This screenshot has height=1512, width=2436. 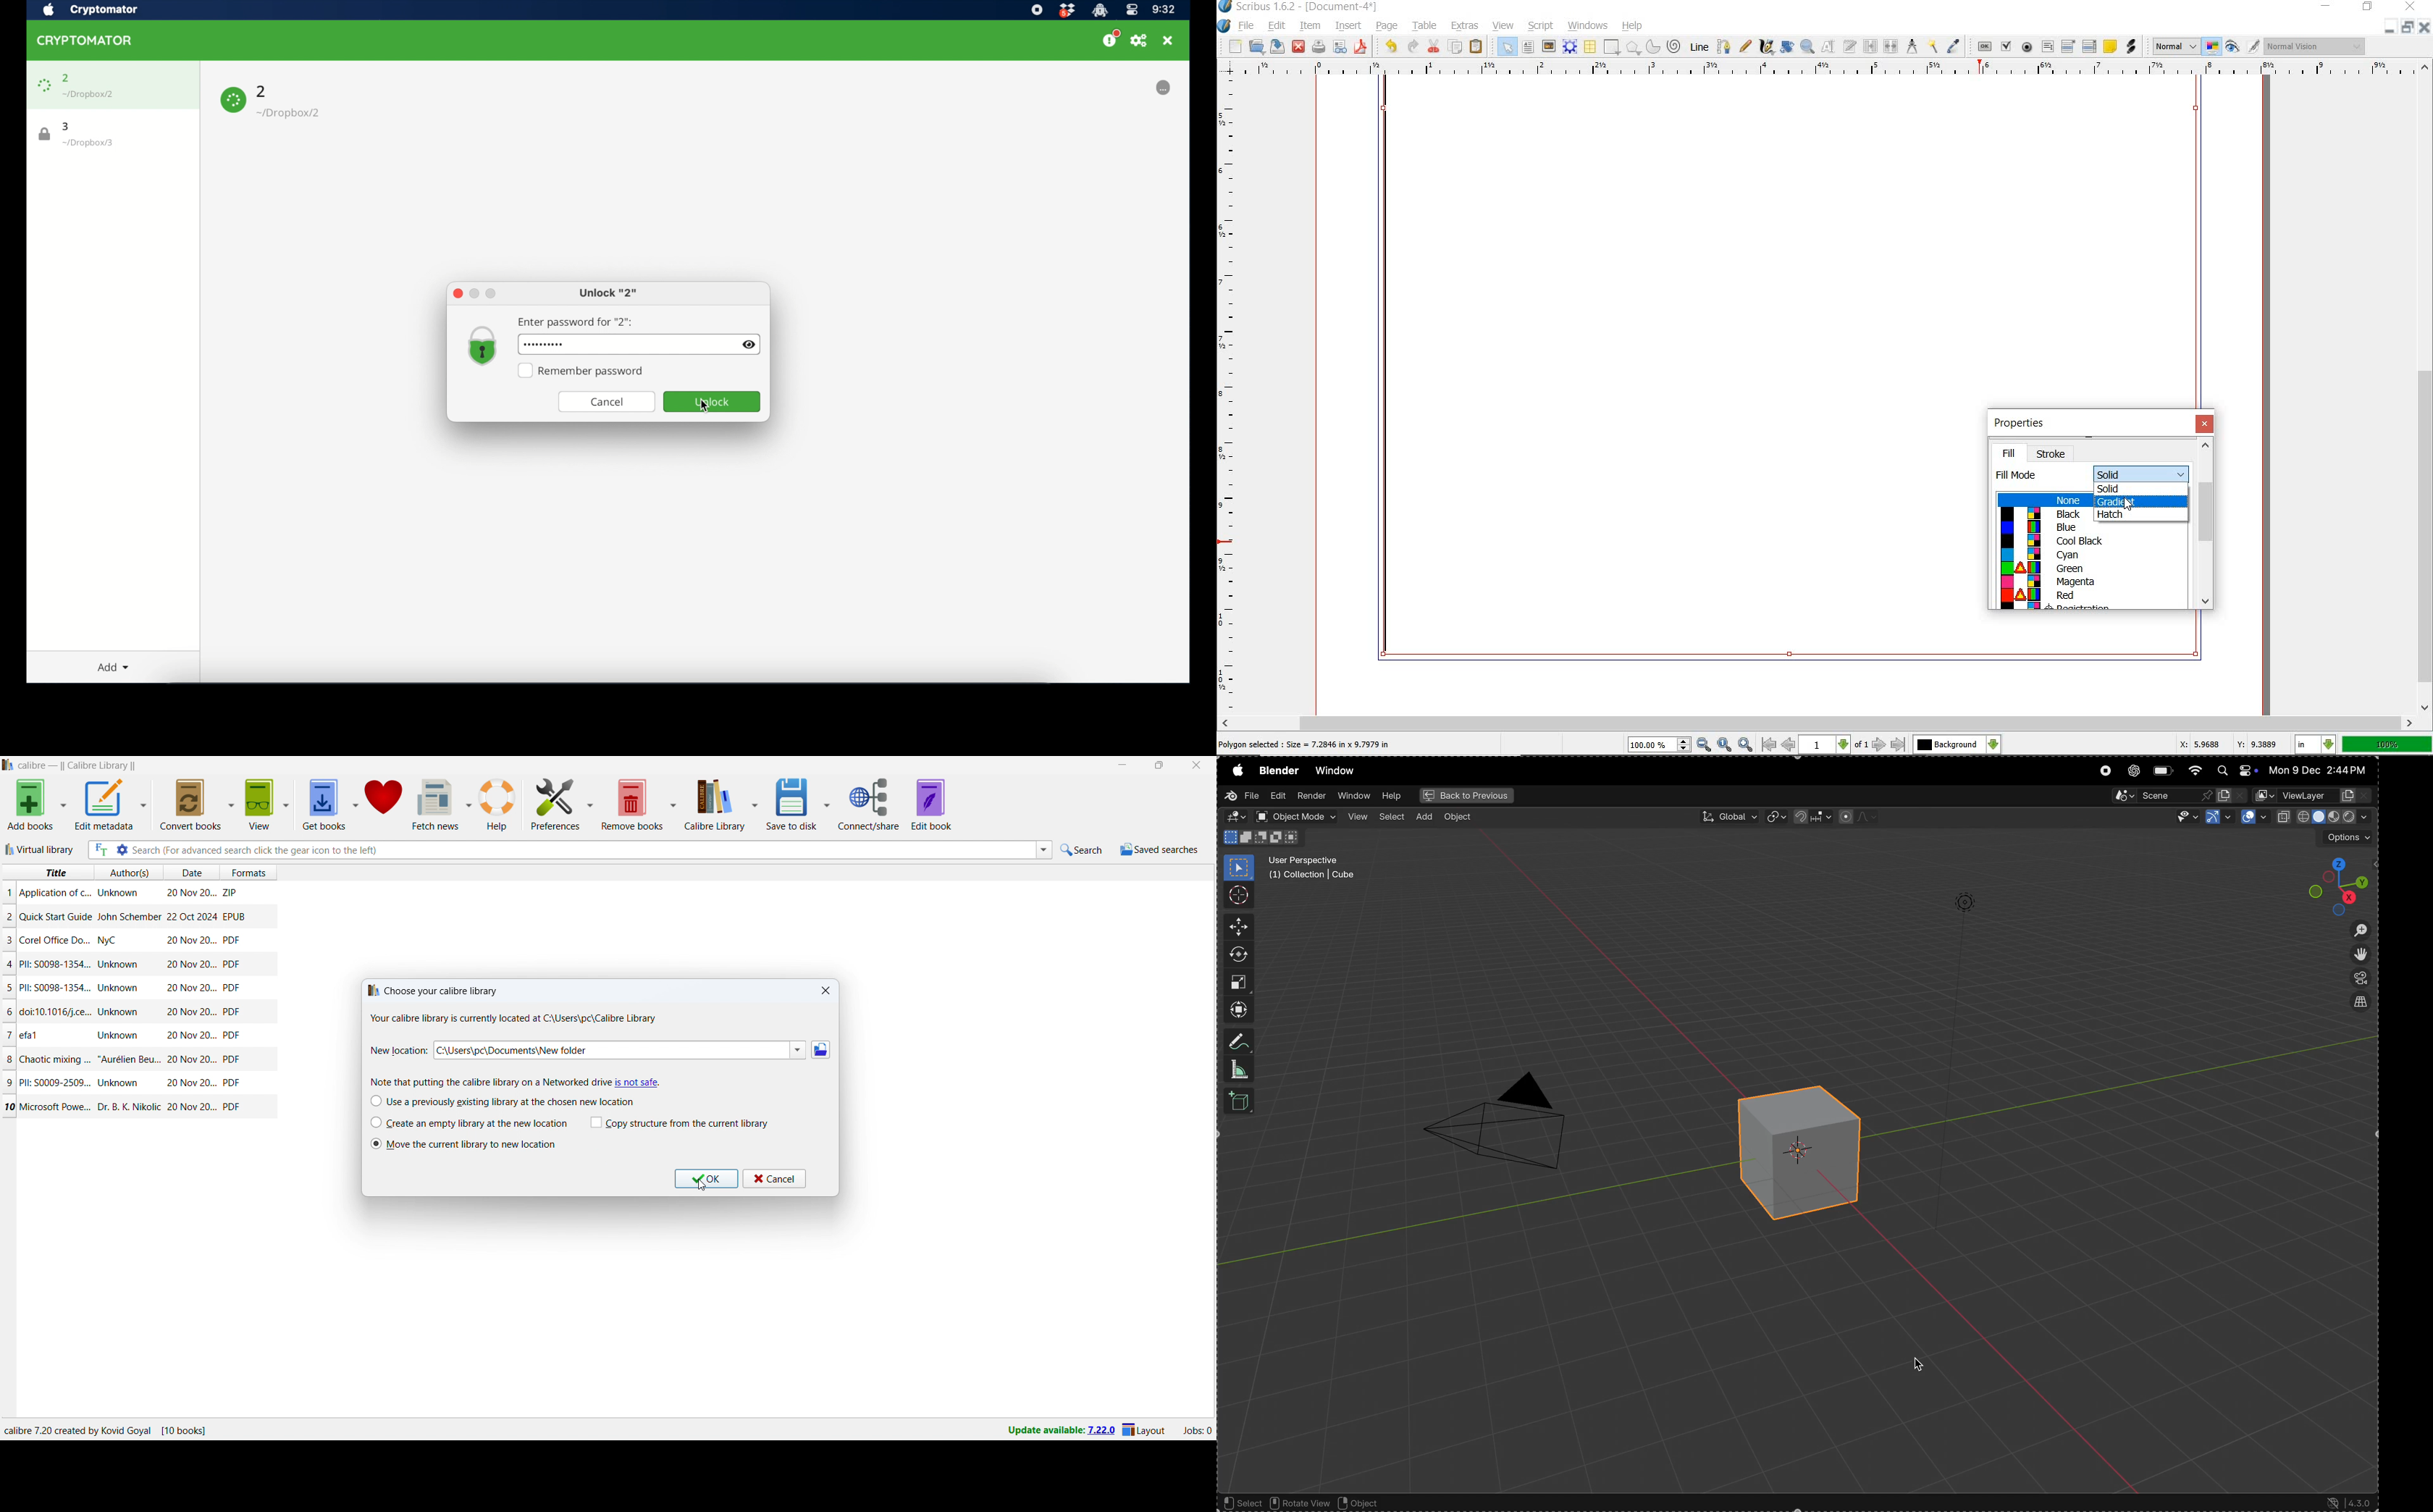 What do you see at coordinates (193, 1060) in the screenshot?
I see `Date` at bounding box center [193, 1060].